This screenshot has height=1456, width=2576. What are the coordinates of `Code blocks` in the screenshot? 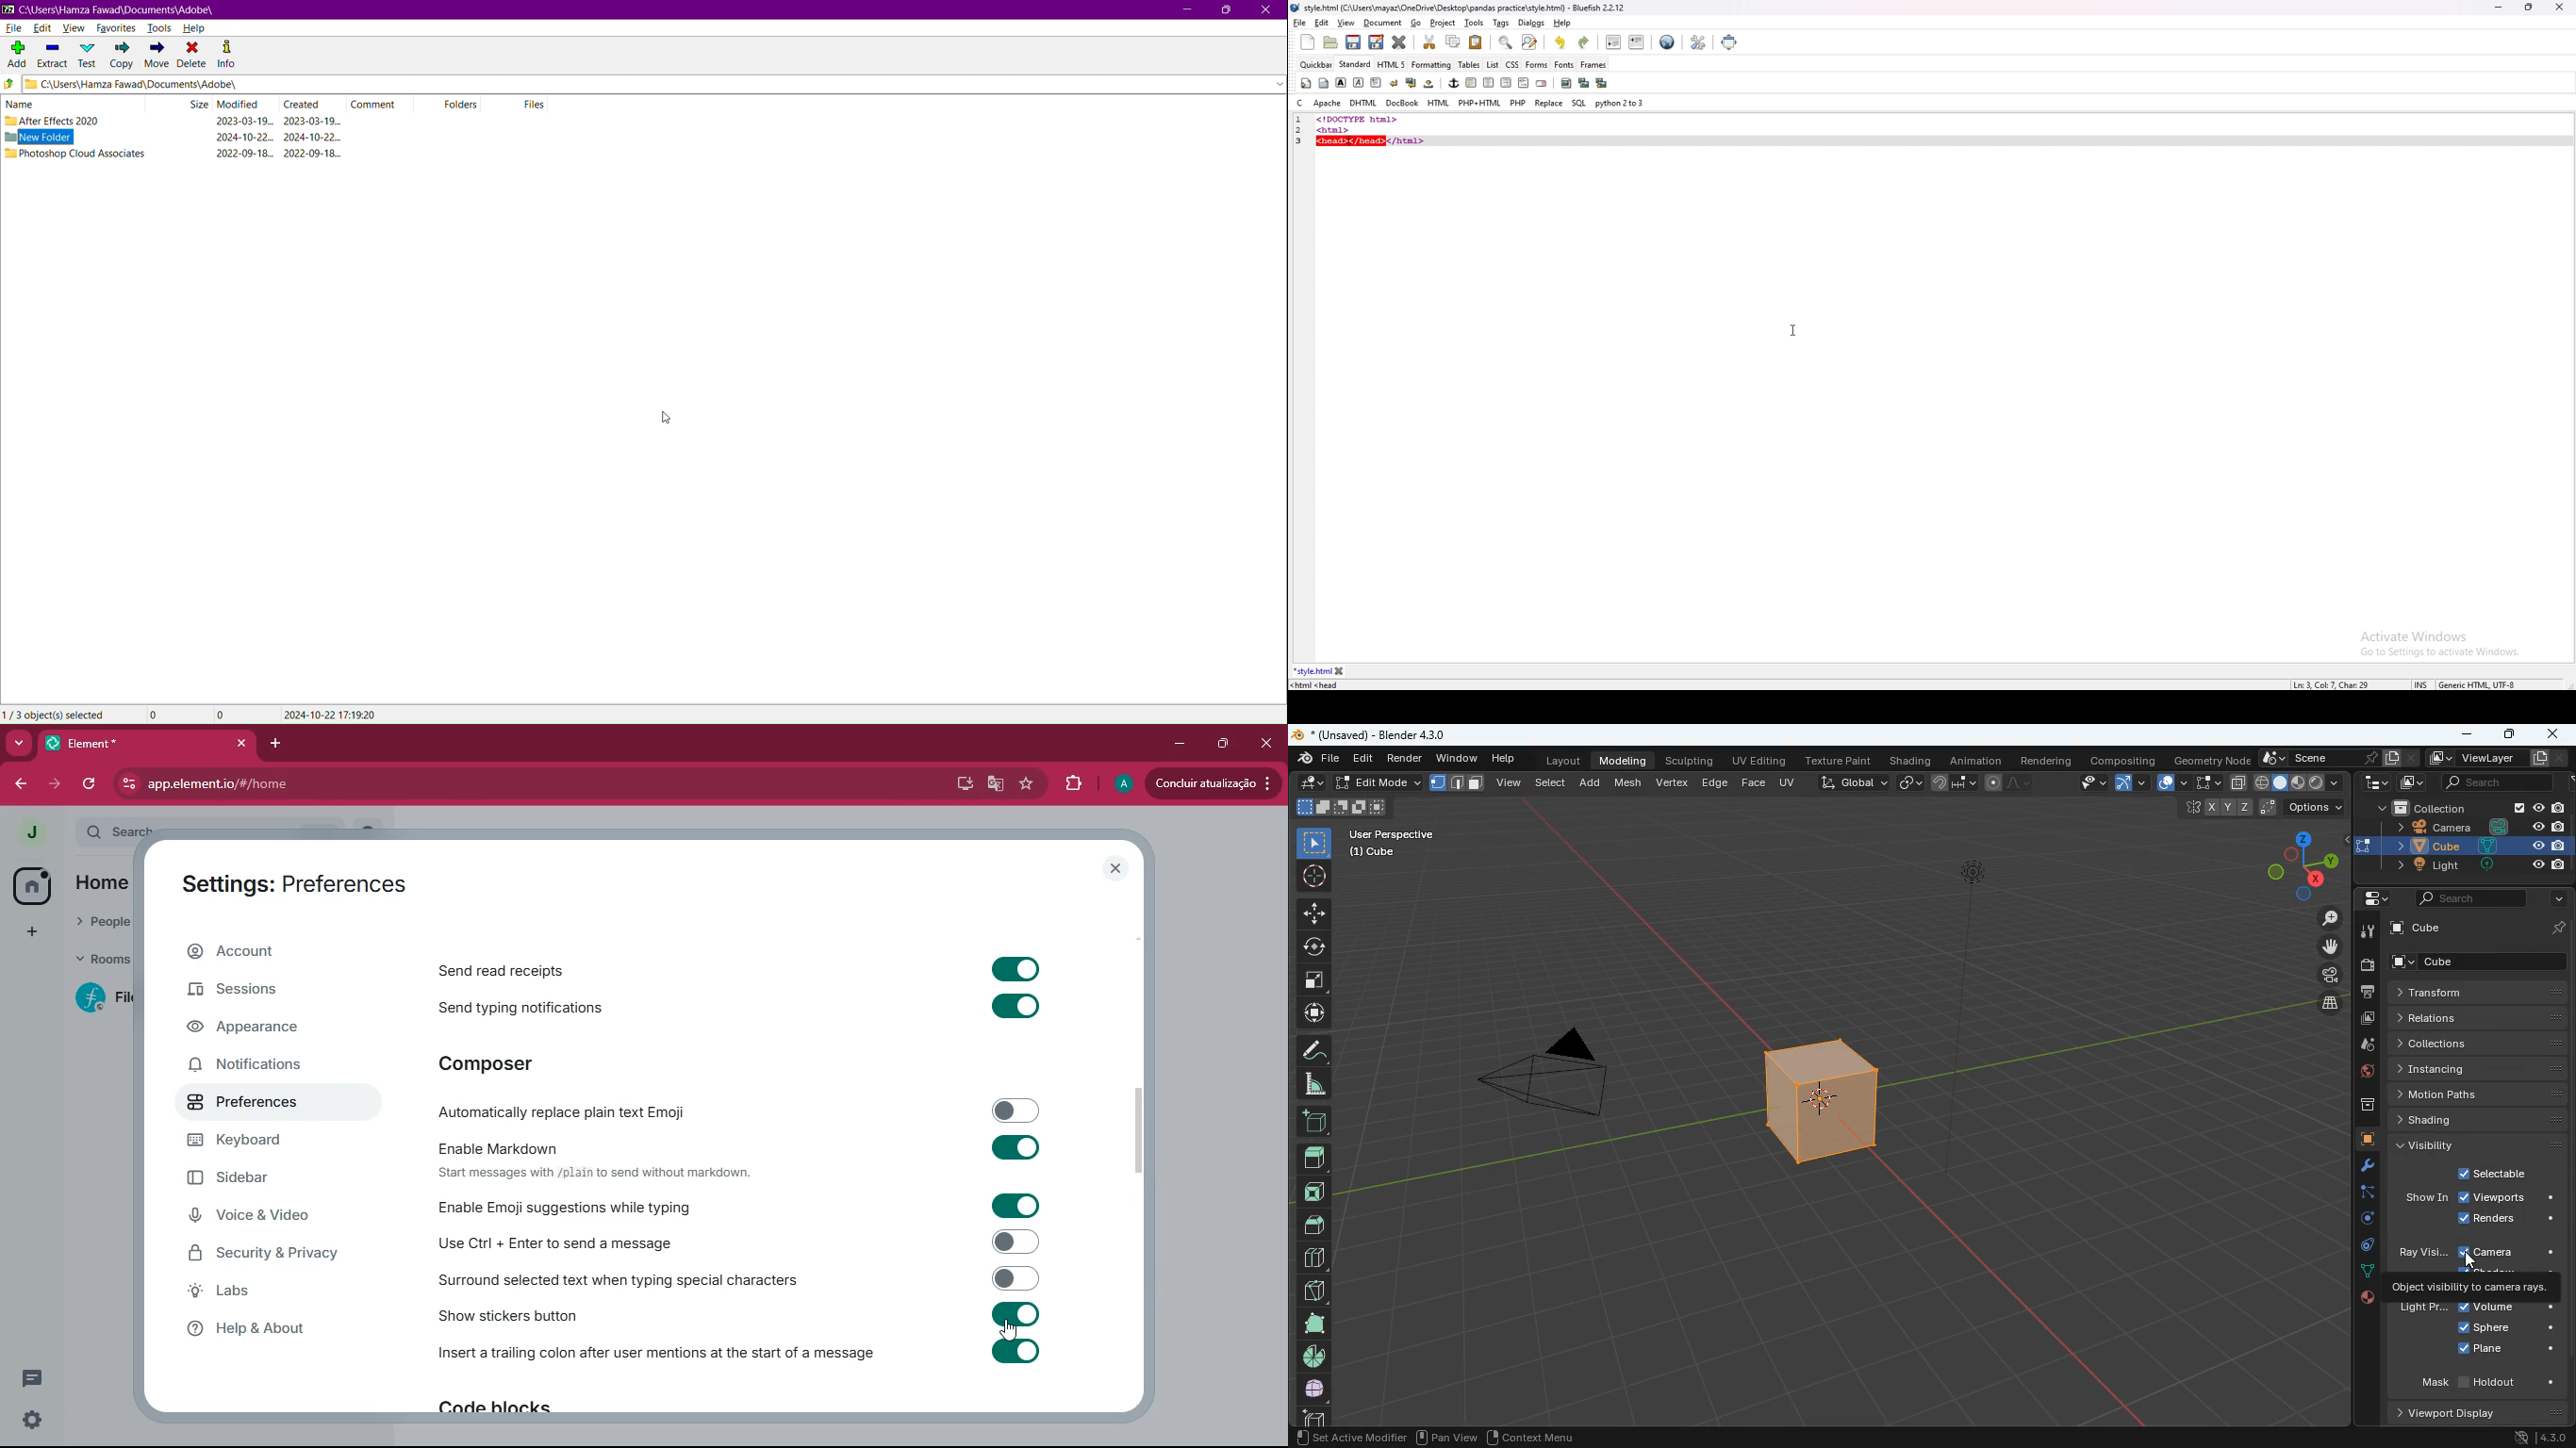 It's located at (494, 1411).